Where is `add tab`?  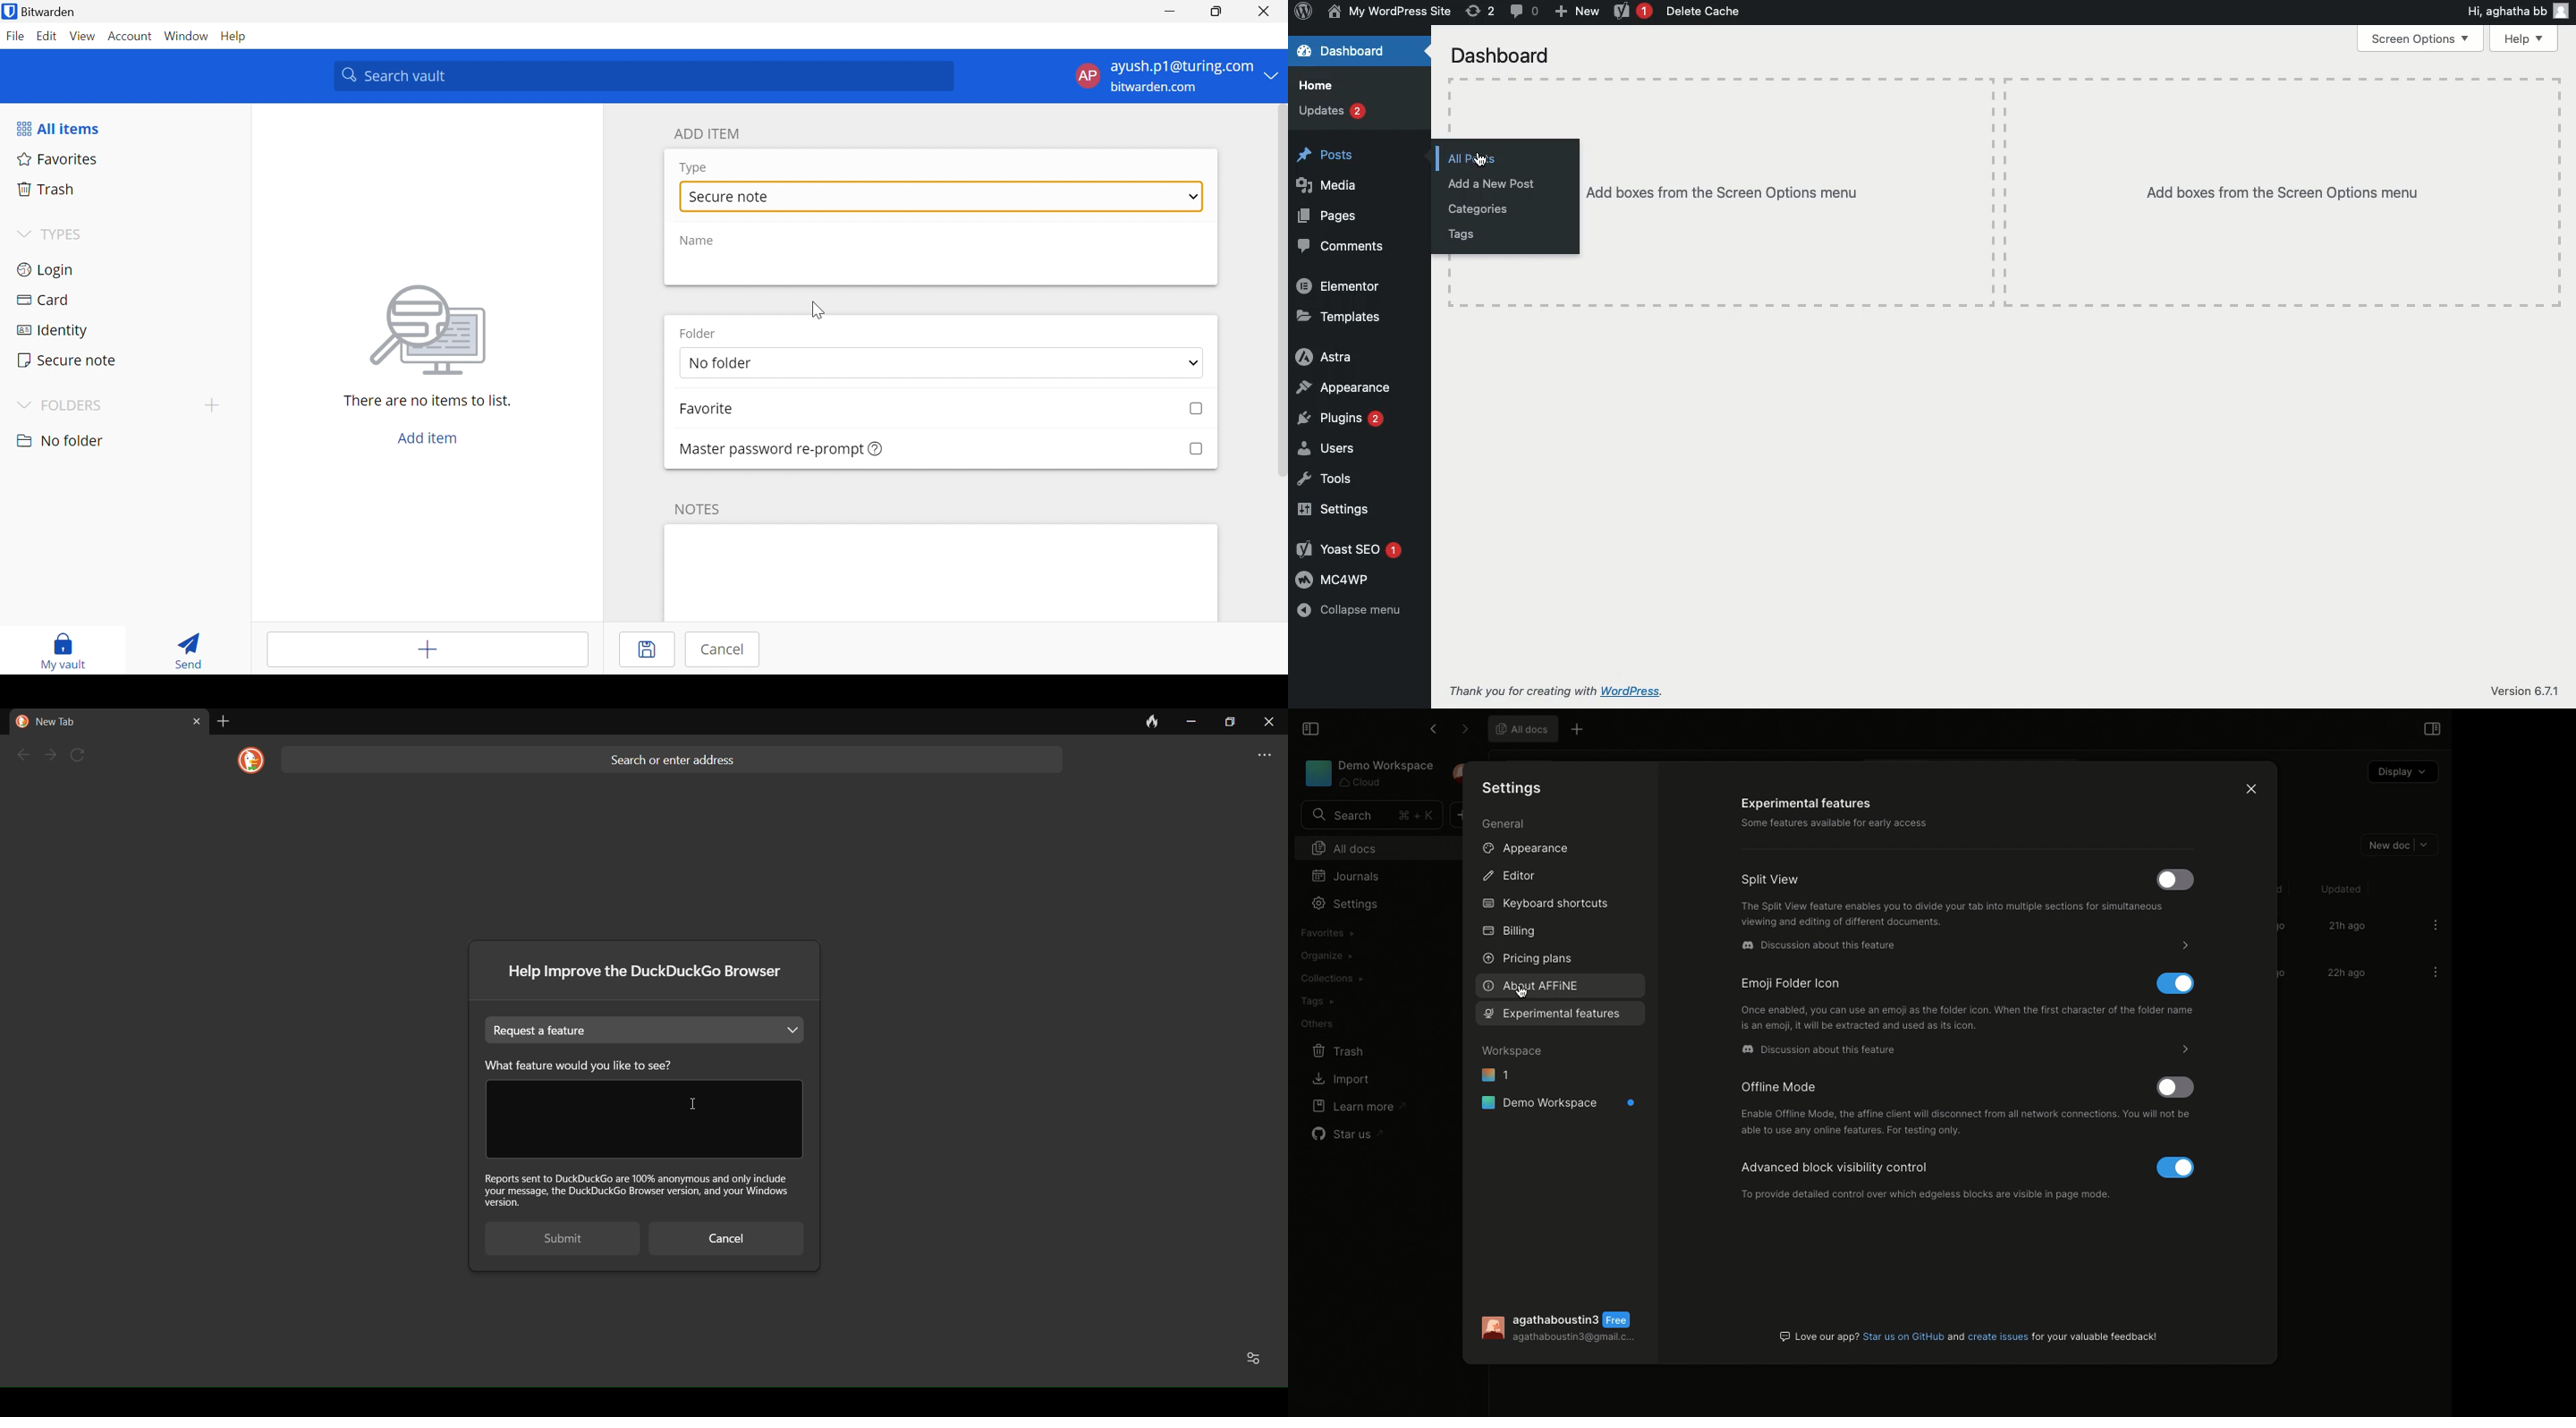
add tab is located at coordinates (222, 721).